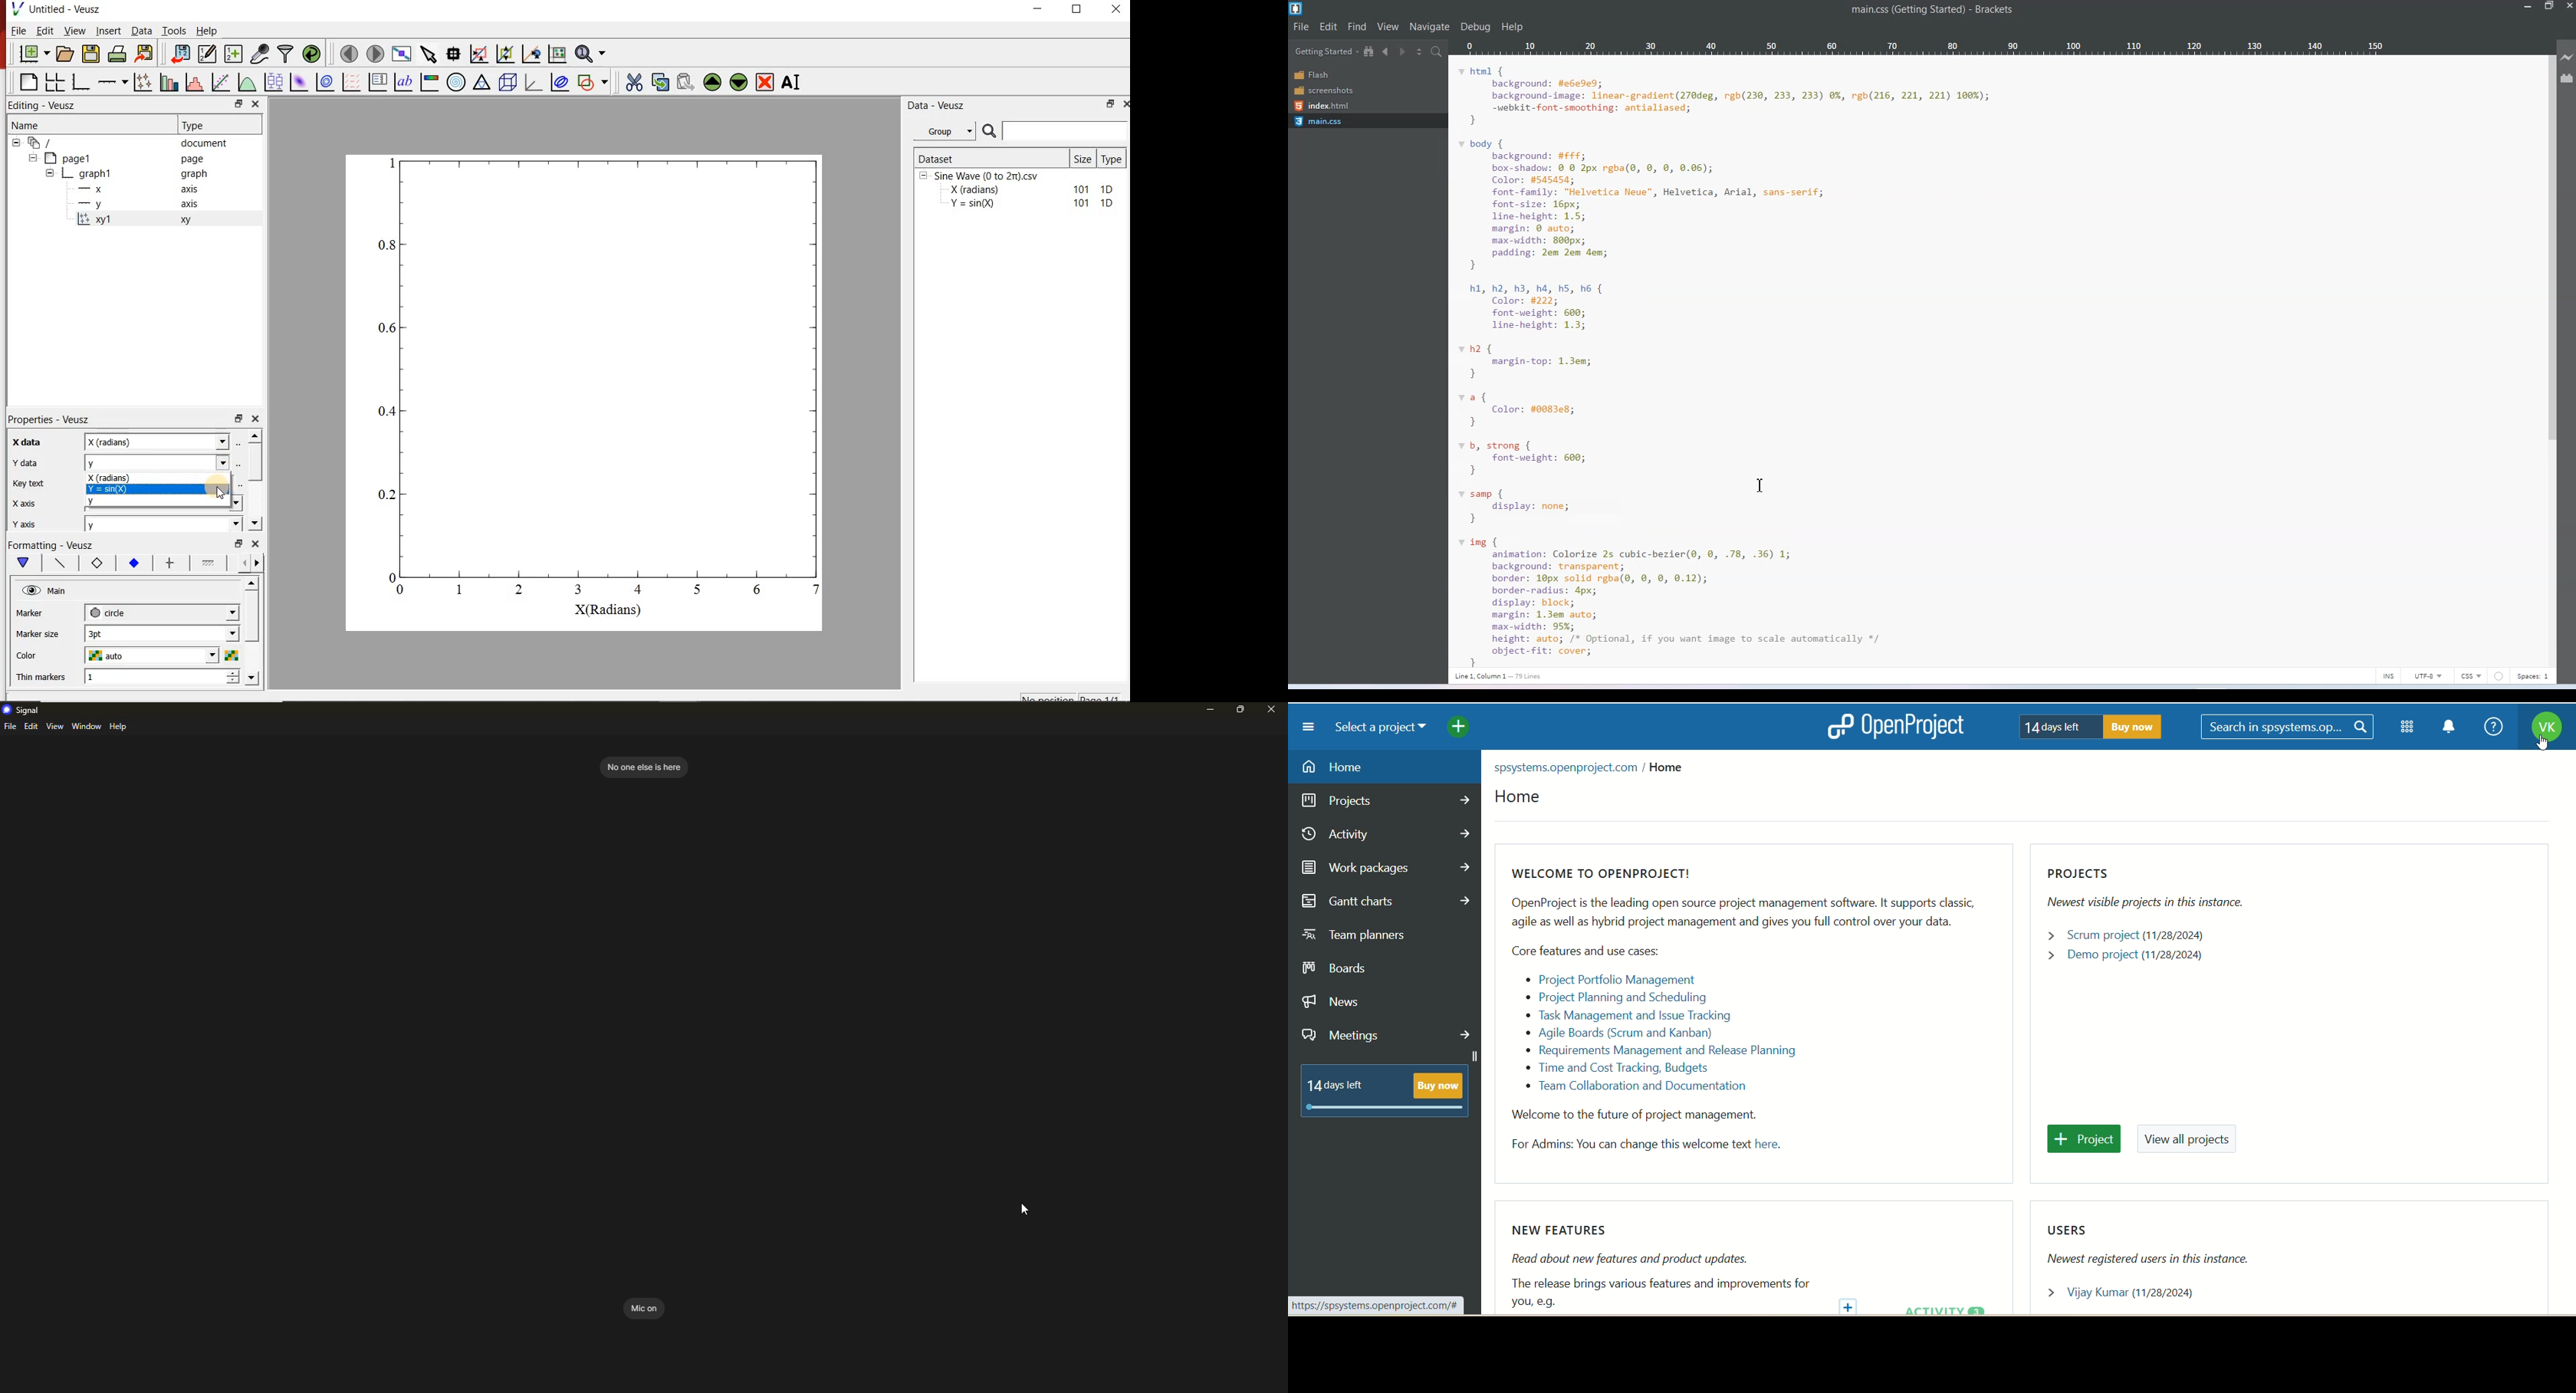 This screenshot has height=1400, width=2576. What do you see at coordinates (1084, 158) in the screenshot?
I see `Size` at bounding box center [1084, 158].